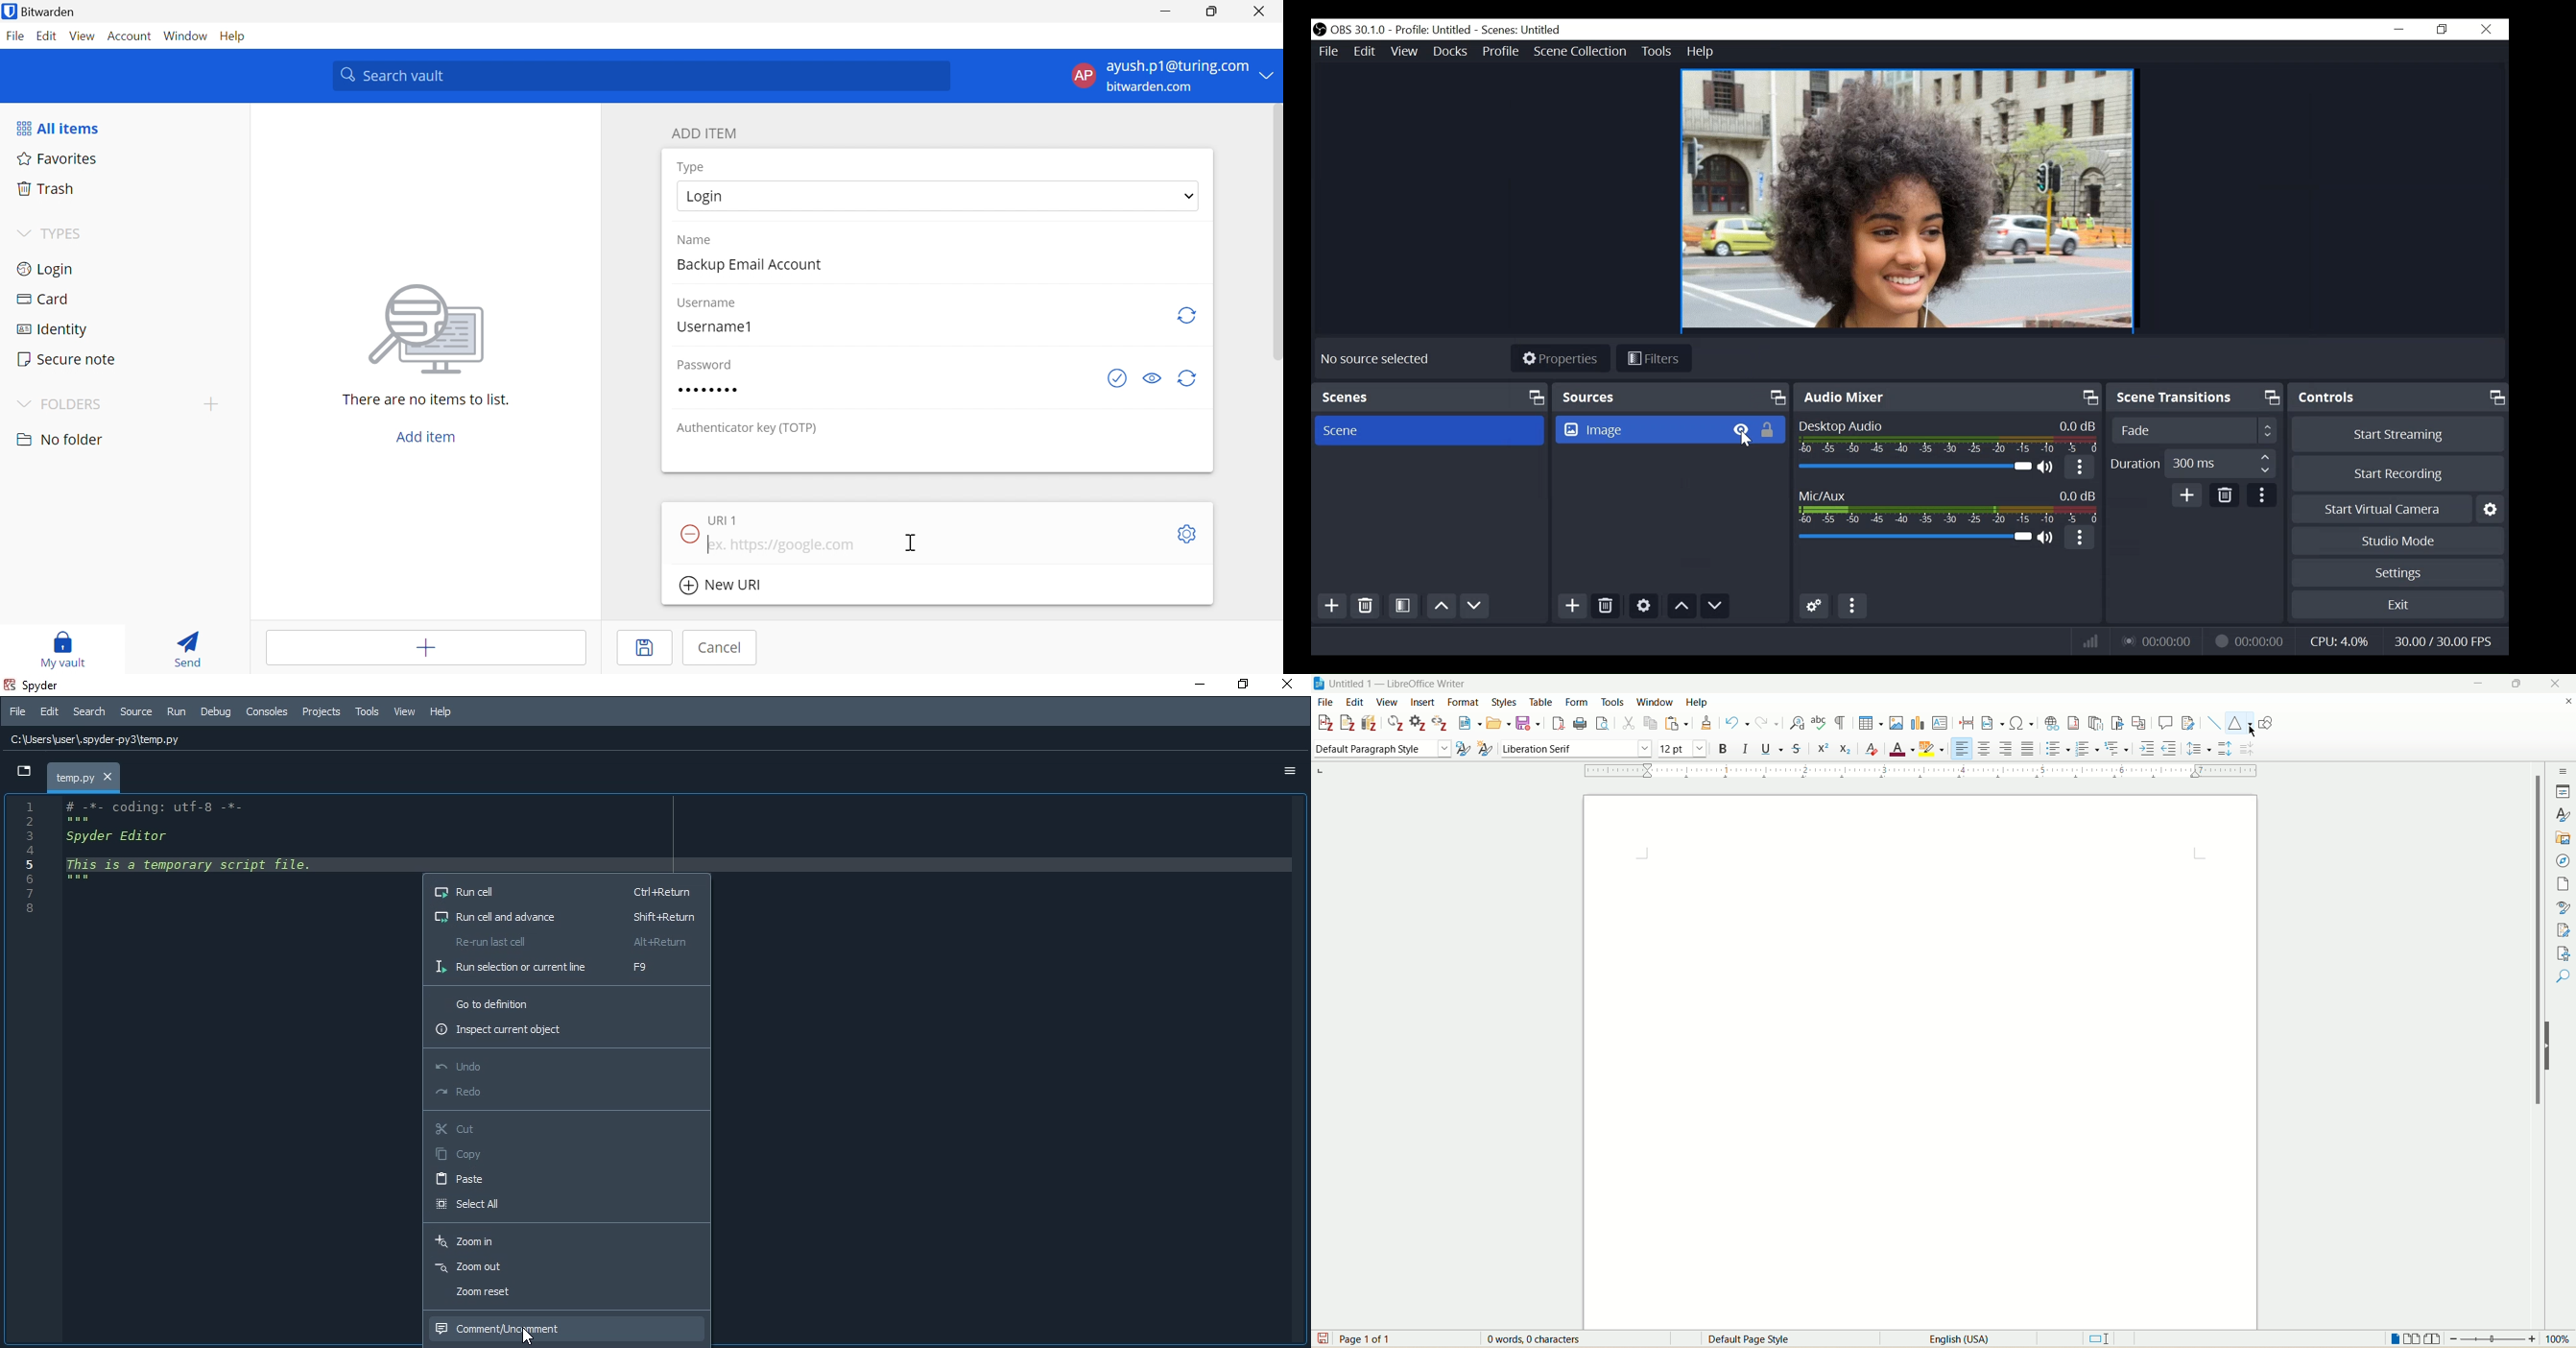 The image size is (2576, 1372). What do you see at coordinates (704, 197) in the screenshot?
I see `Login` at bounding box center [704, 197].